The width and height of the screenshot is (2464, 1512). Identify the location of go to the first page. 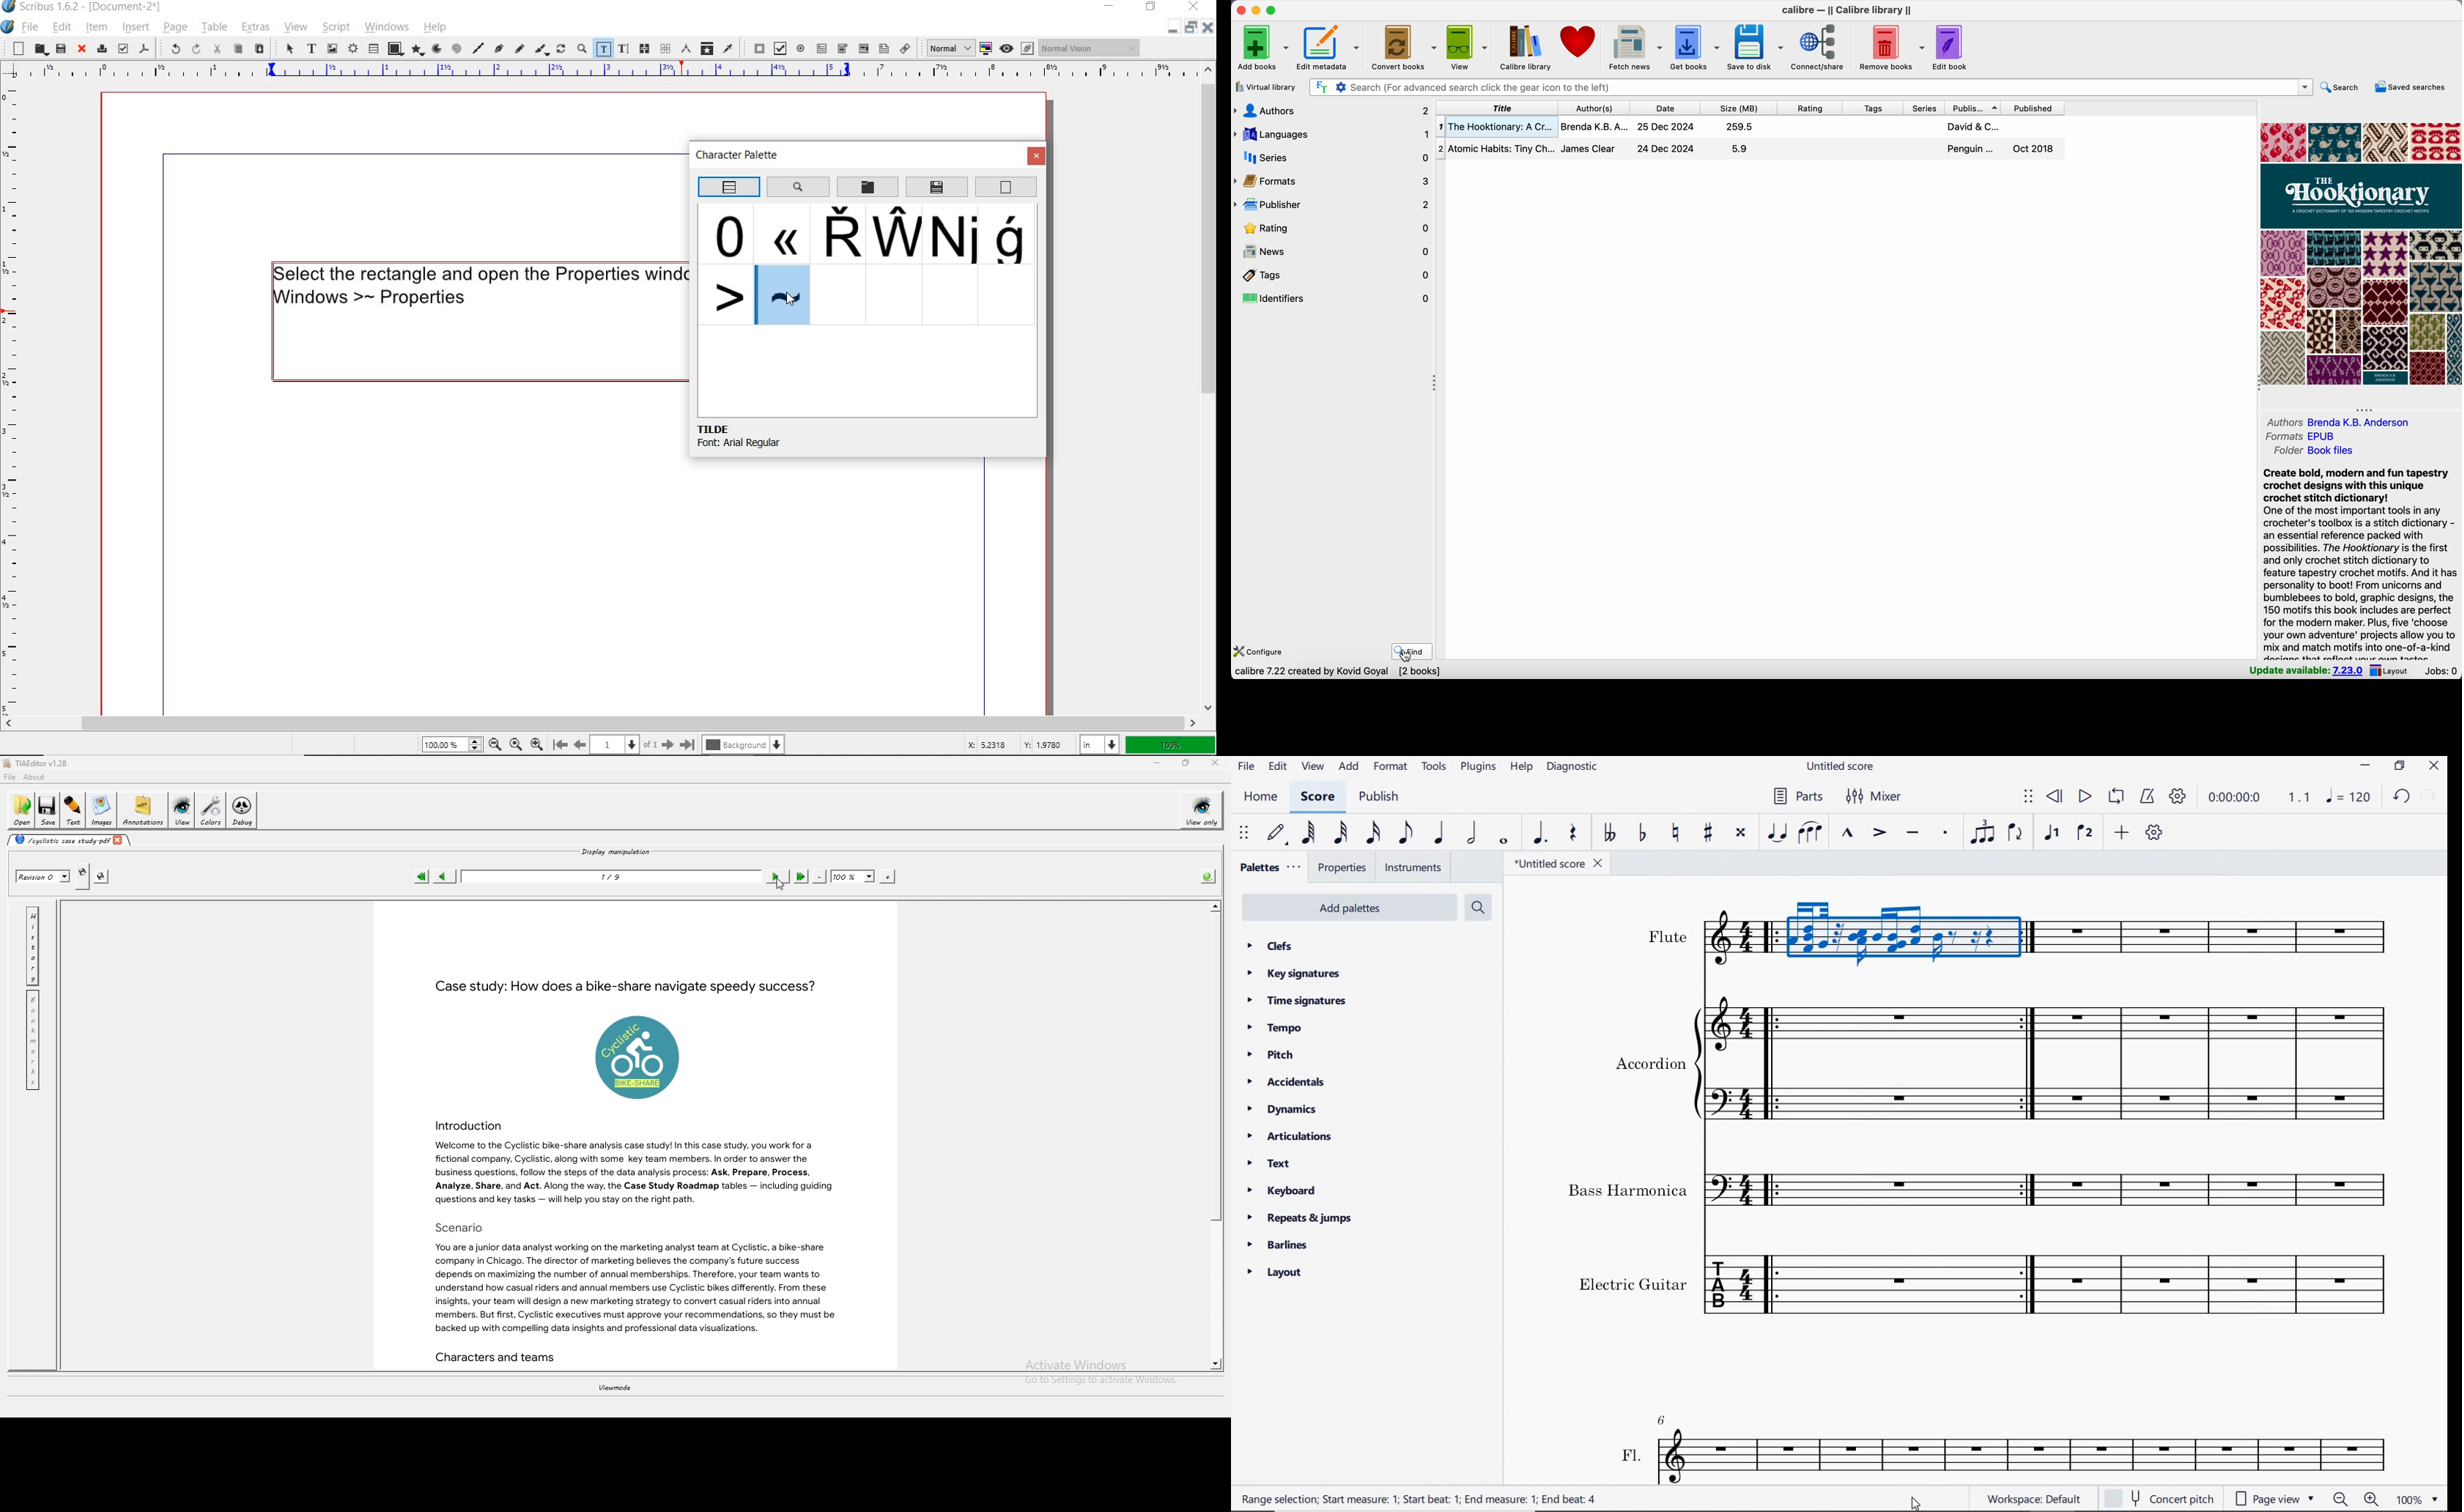
(559, 744).